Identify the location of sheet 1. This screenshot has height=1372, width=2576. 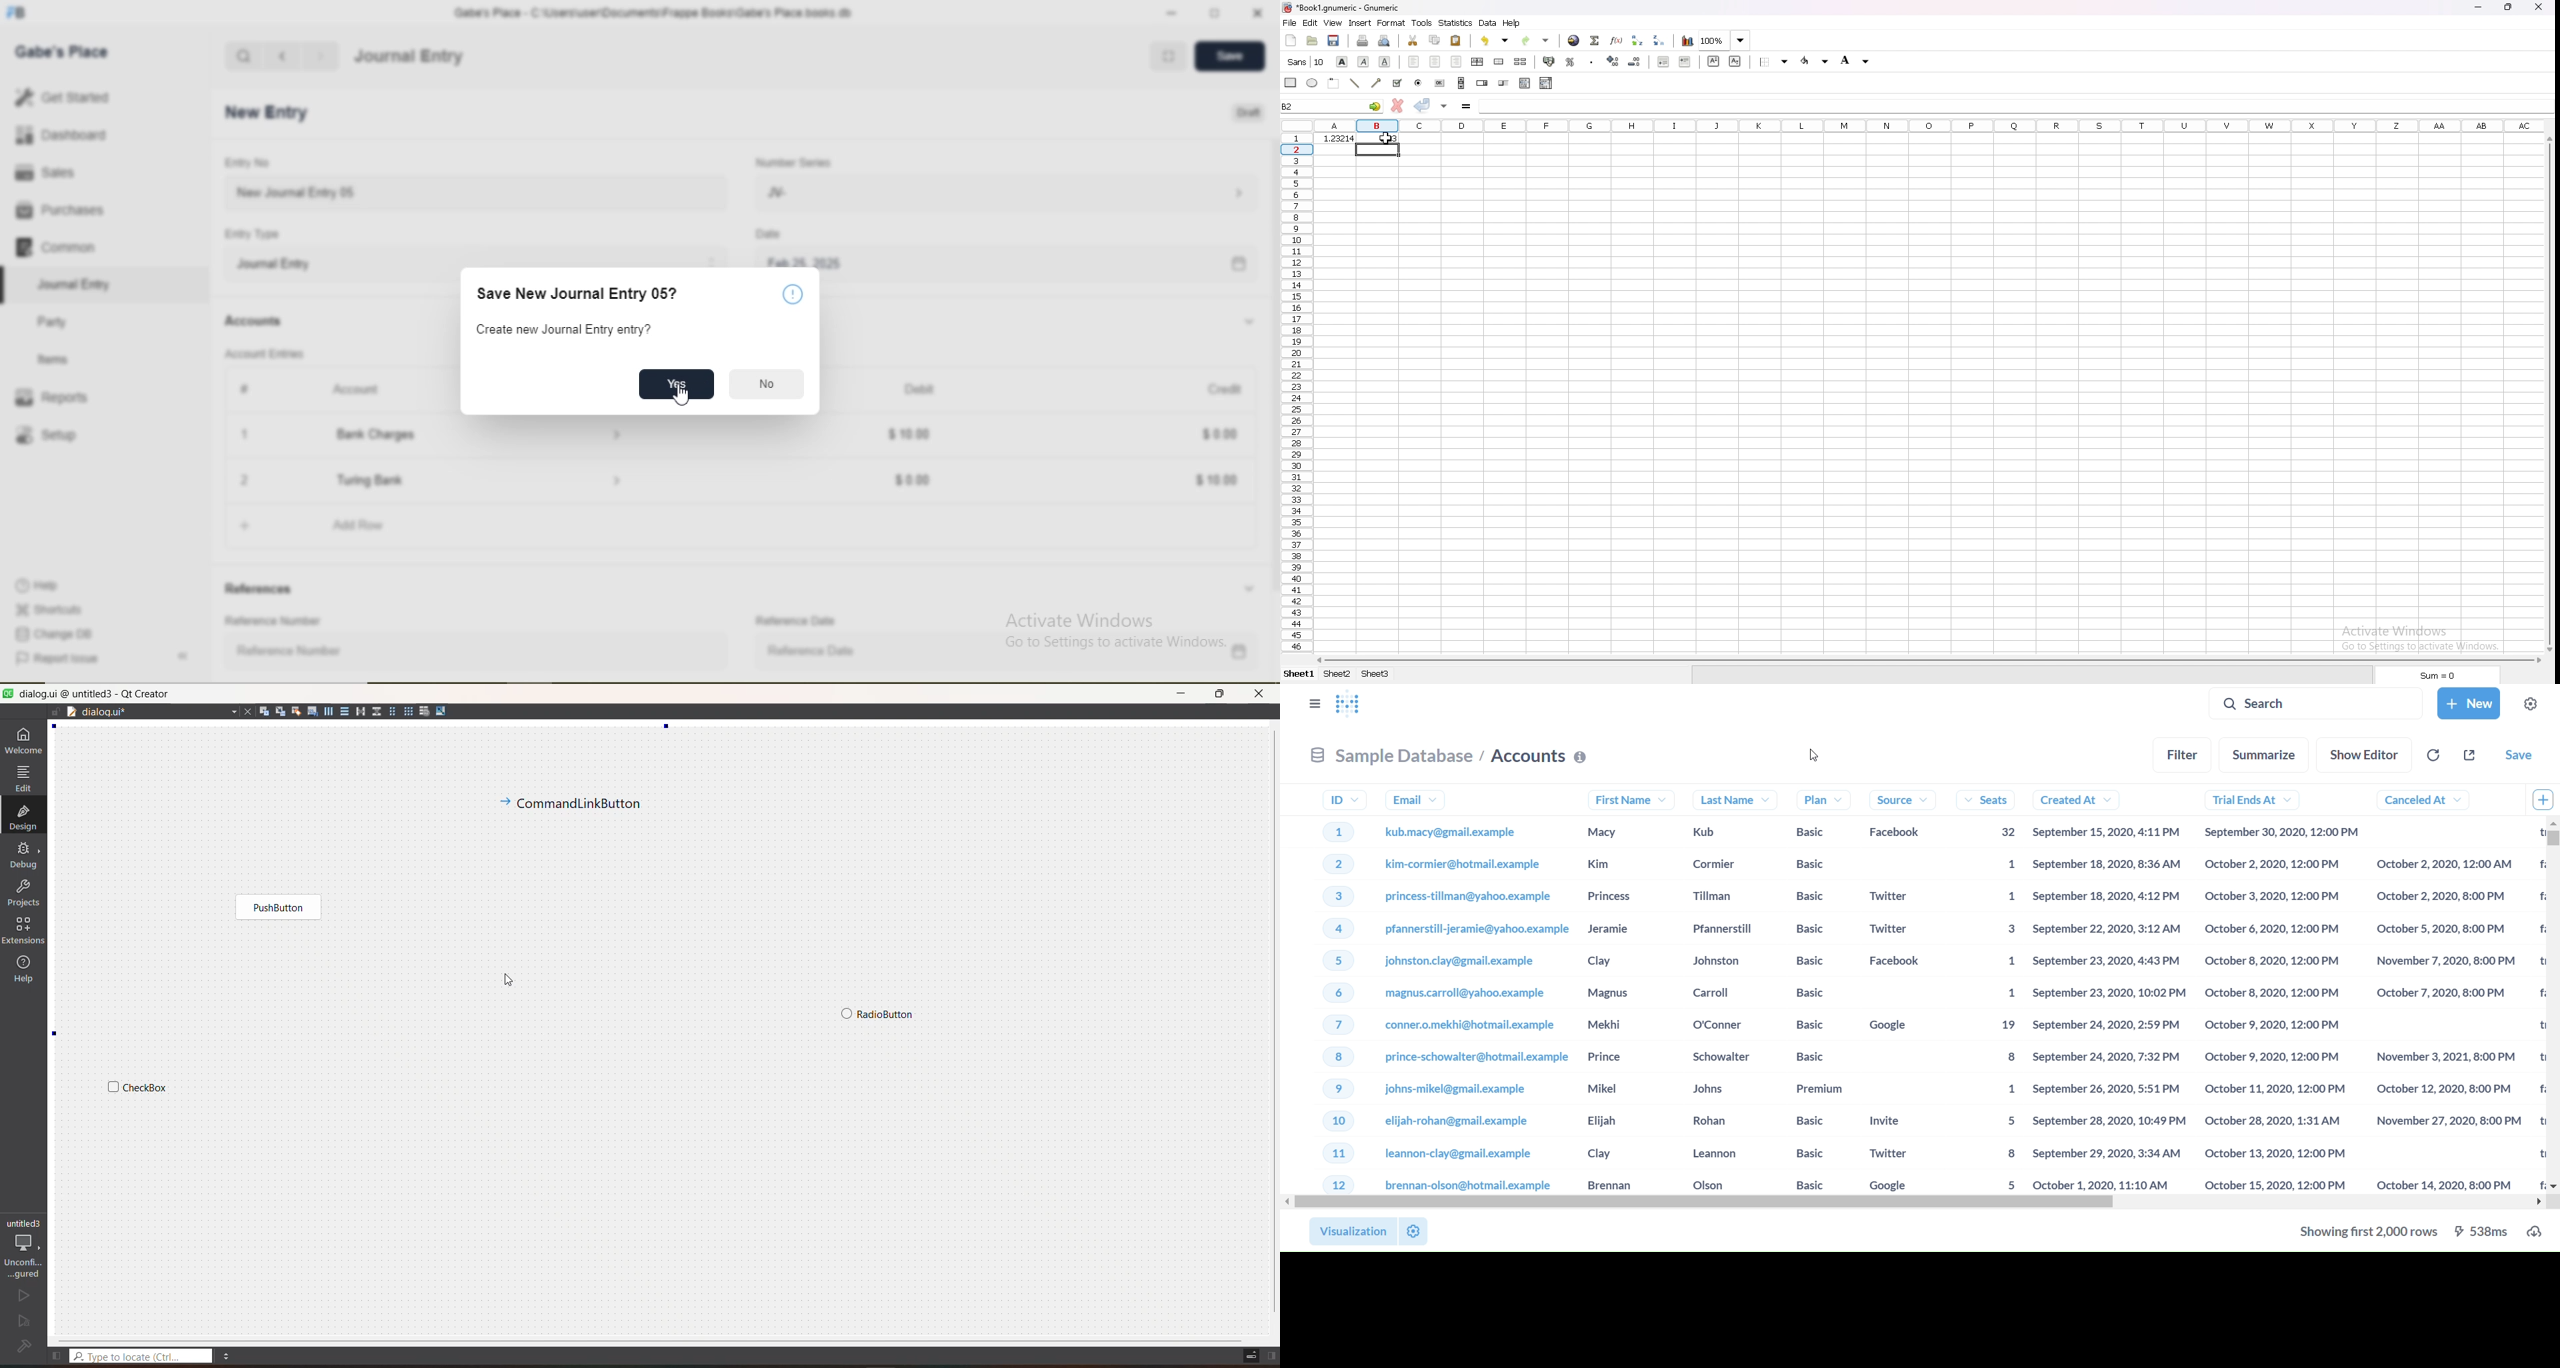
(1299, 674).